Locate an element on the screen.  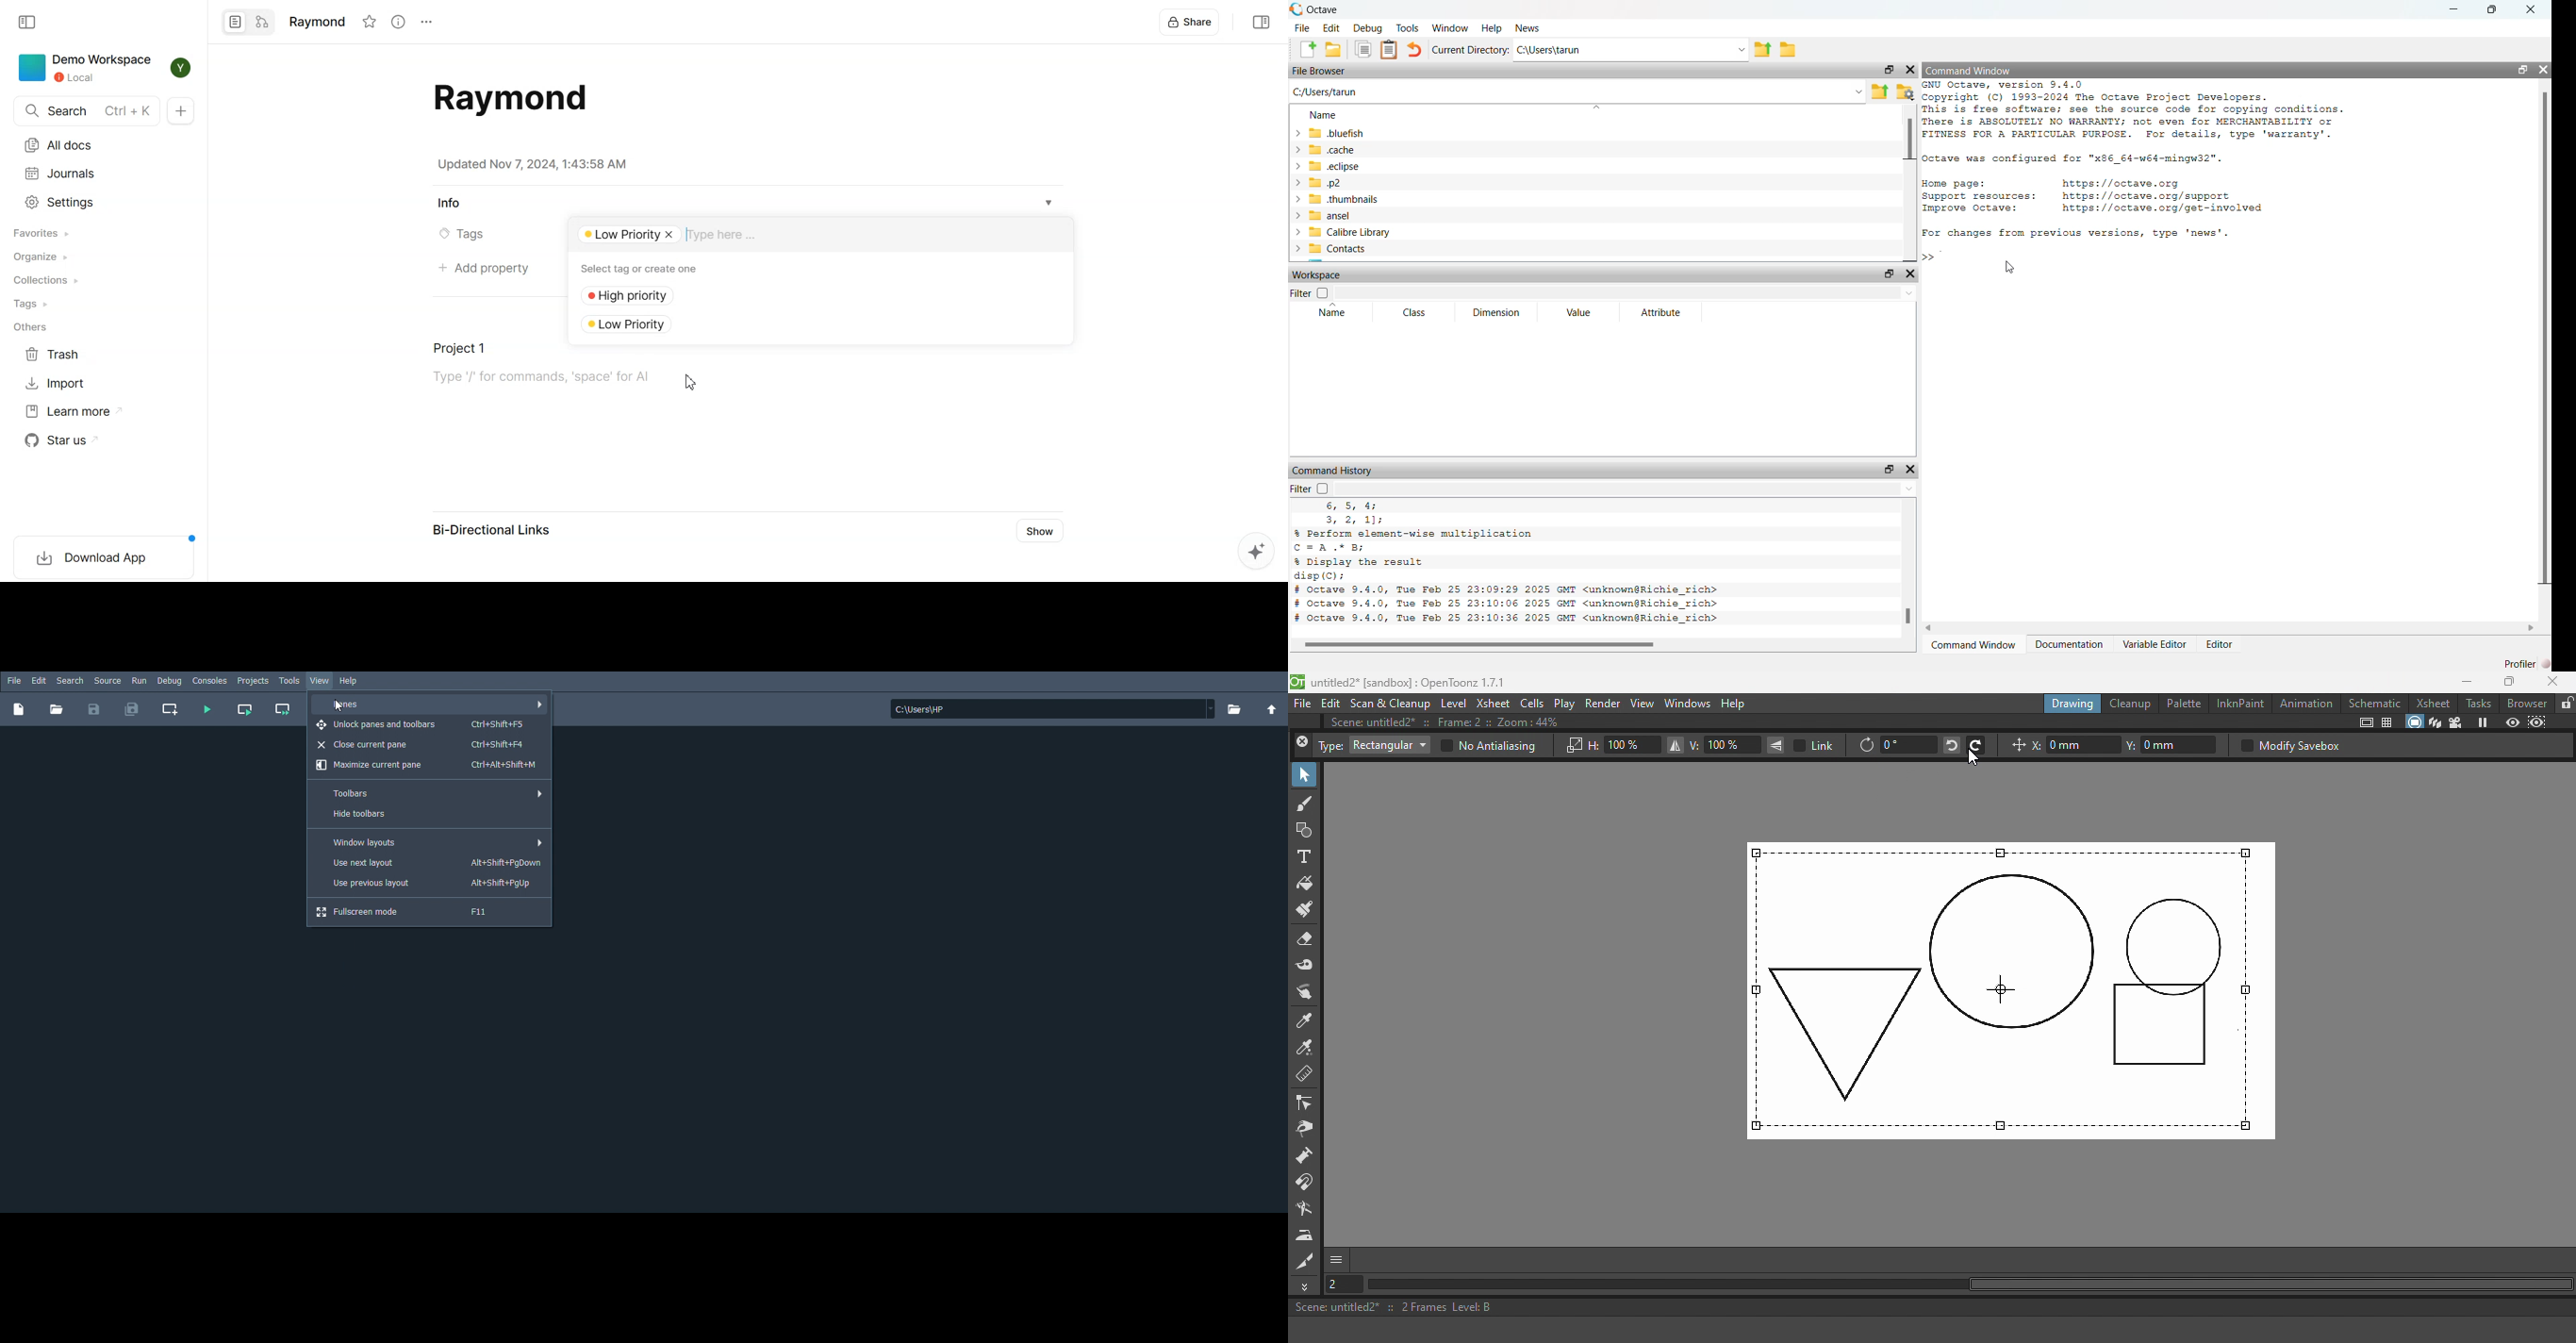
Name is located at coordinates (1333, 310).